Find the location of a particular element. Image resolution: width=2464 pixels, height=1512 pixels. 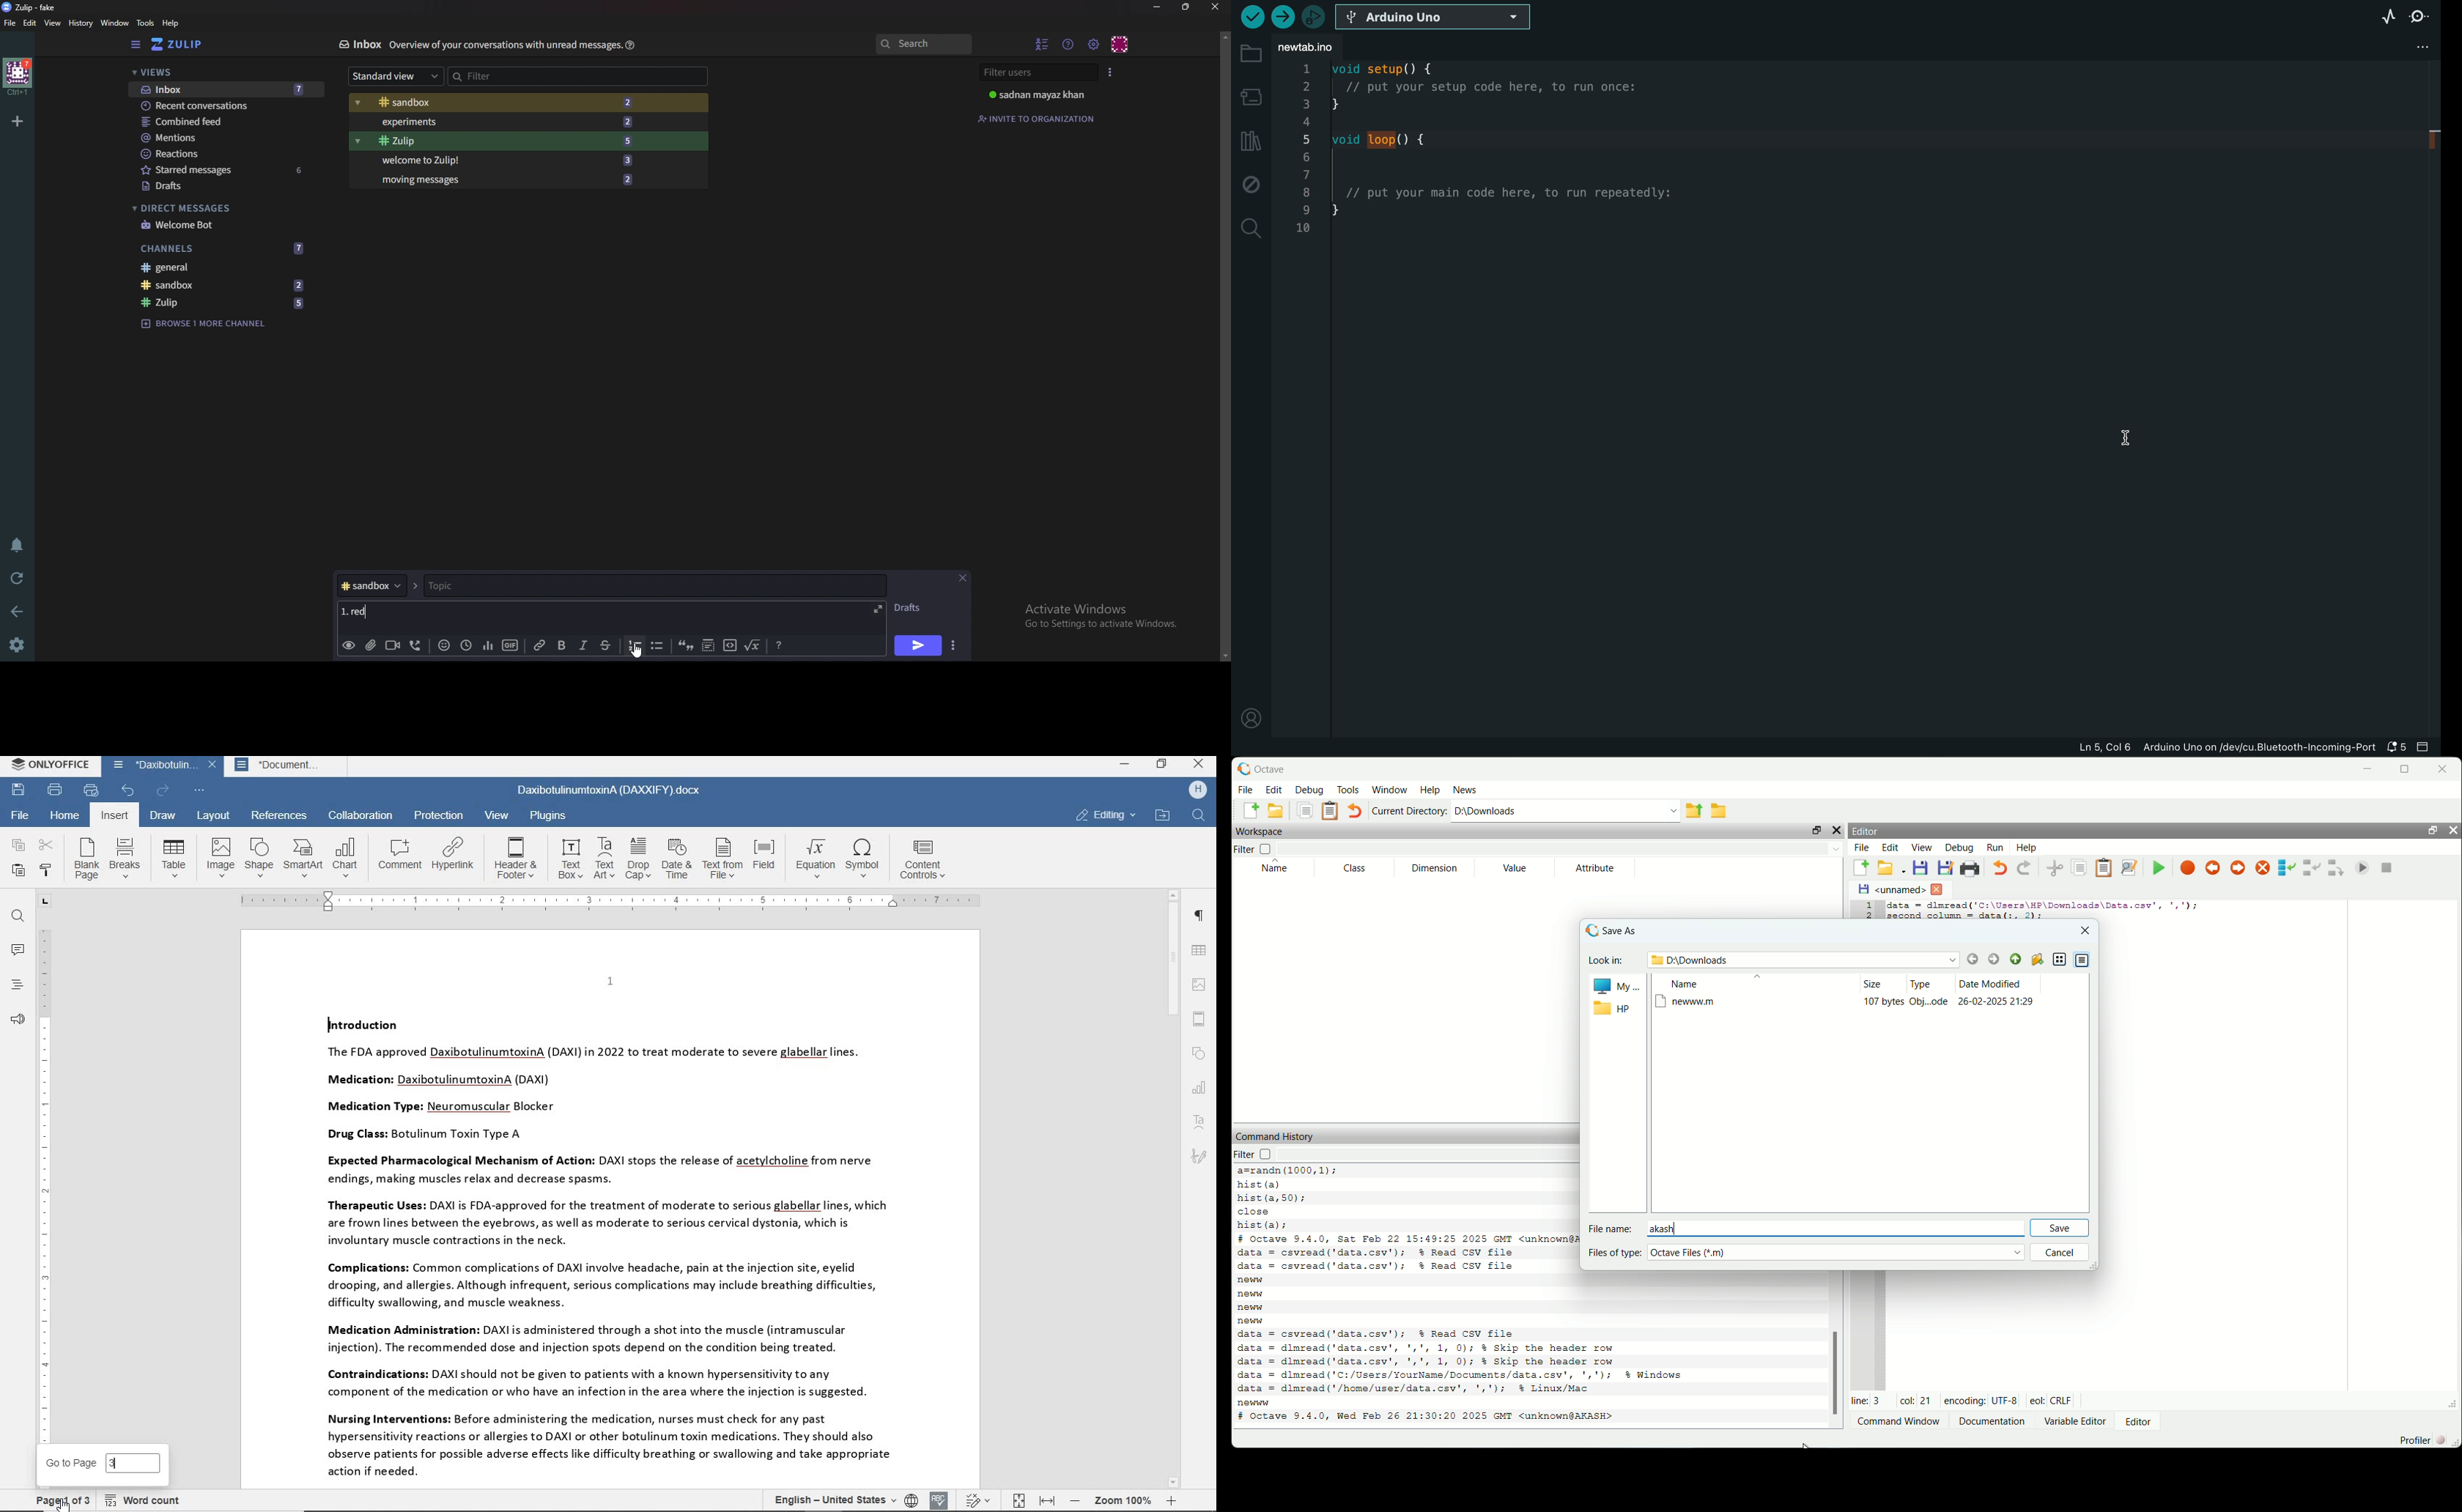

Views is located at coordinates (219, 74).